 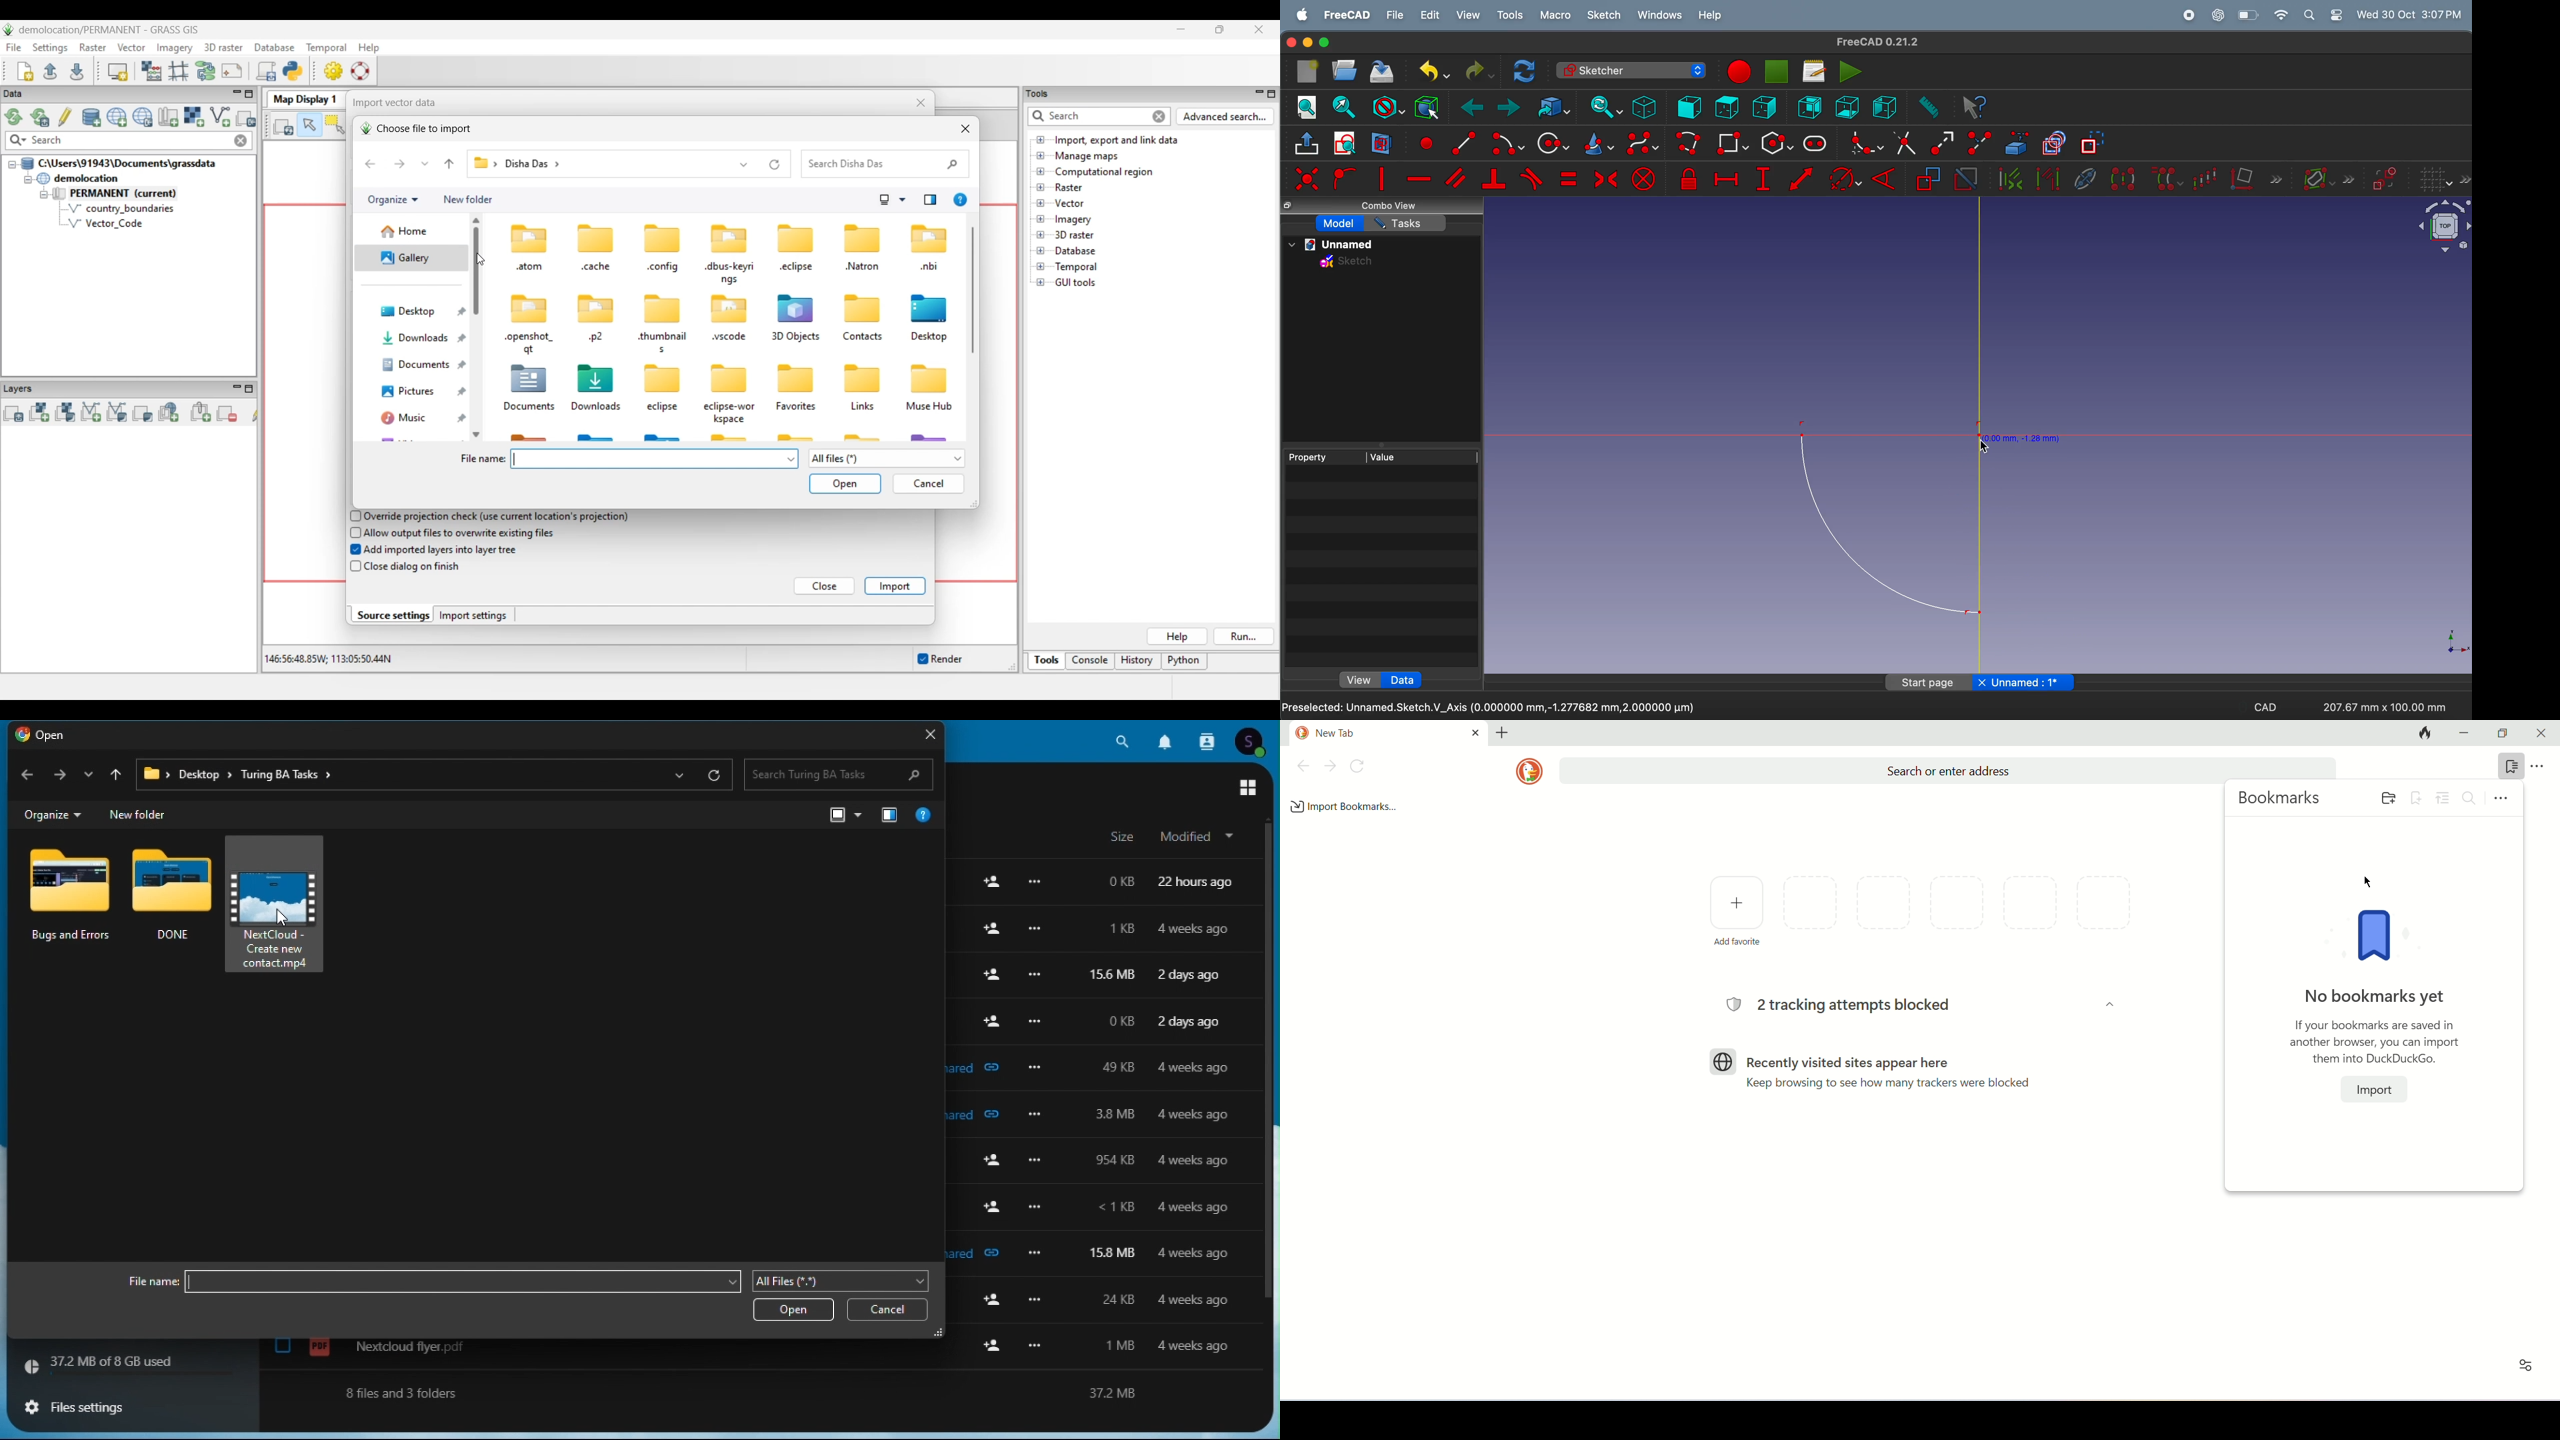 What do you see at coordinates (1195, 1069) in the screenshot?
I see `4 weeks ago` at bounding box center [1195, 1069].